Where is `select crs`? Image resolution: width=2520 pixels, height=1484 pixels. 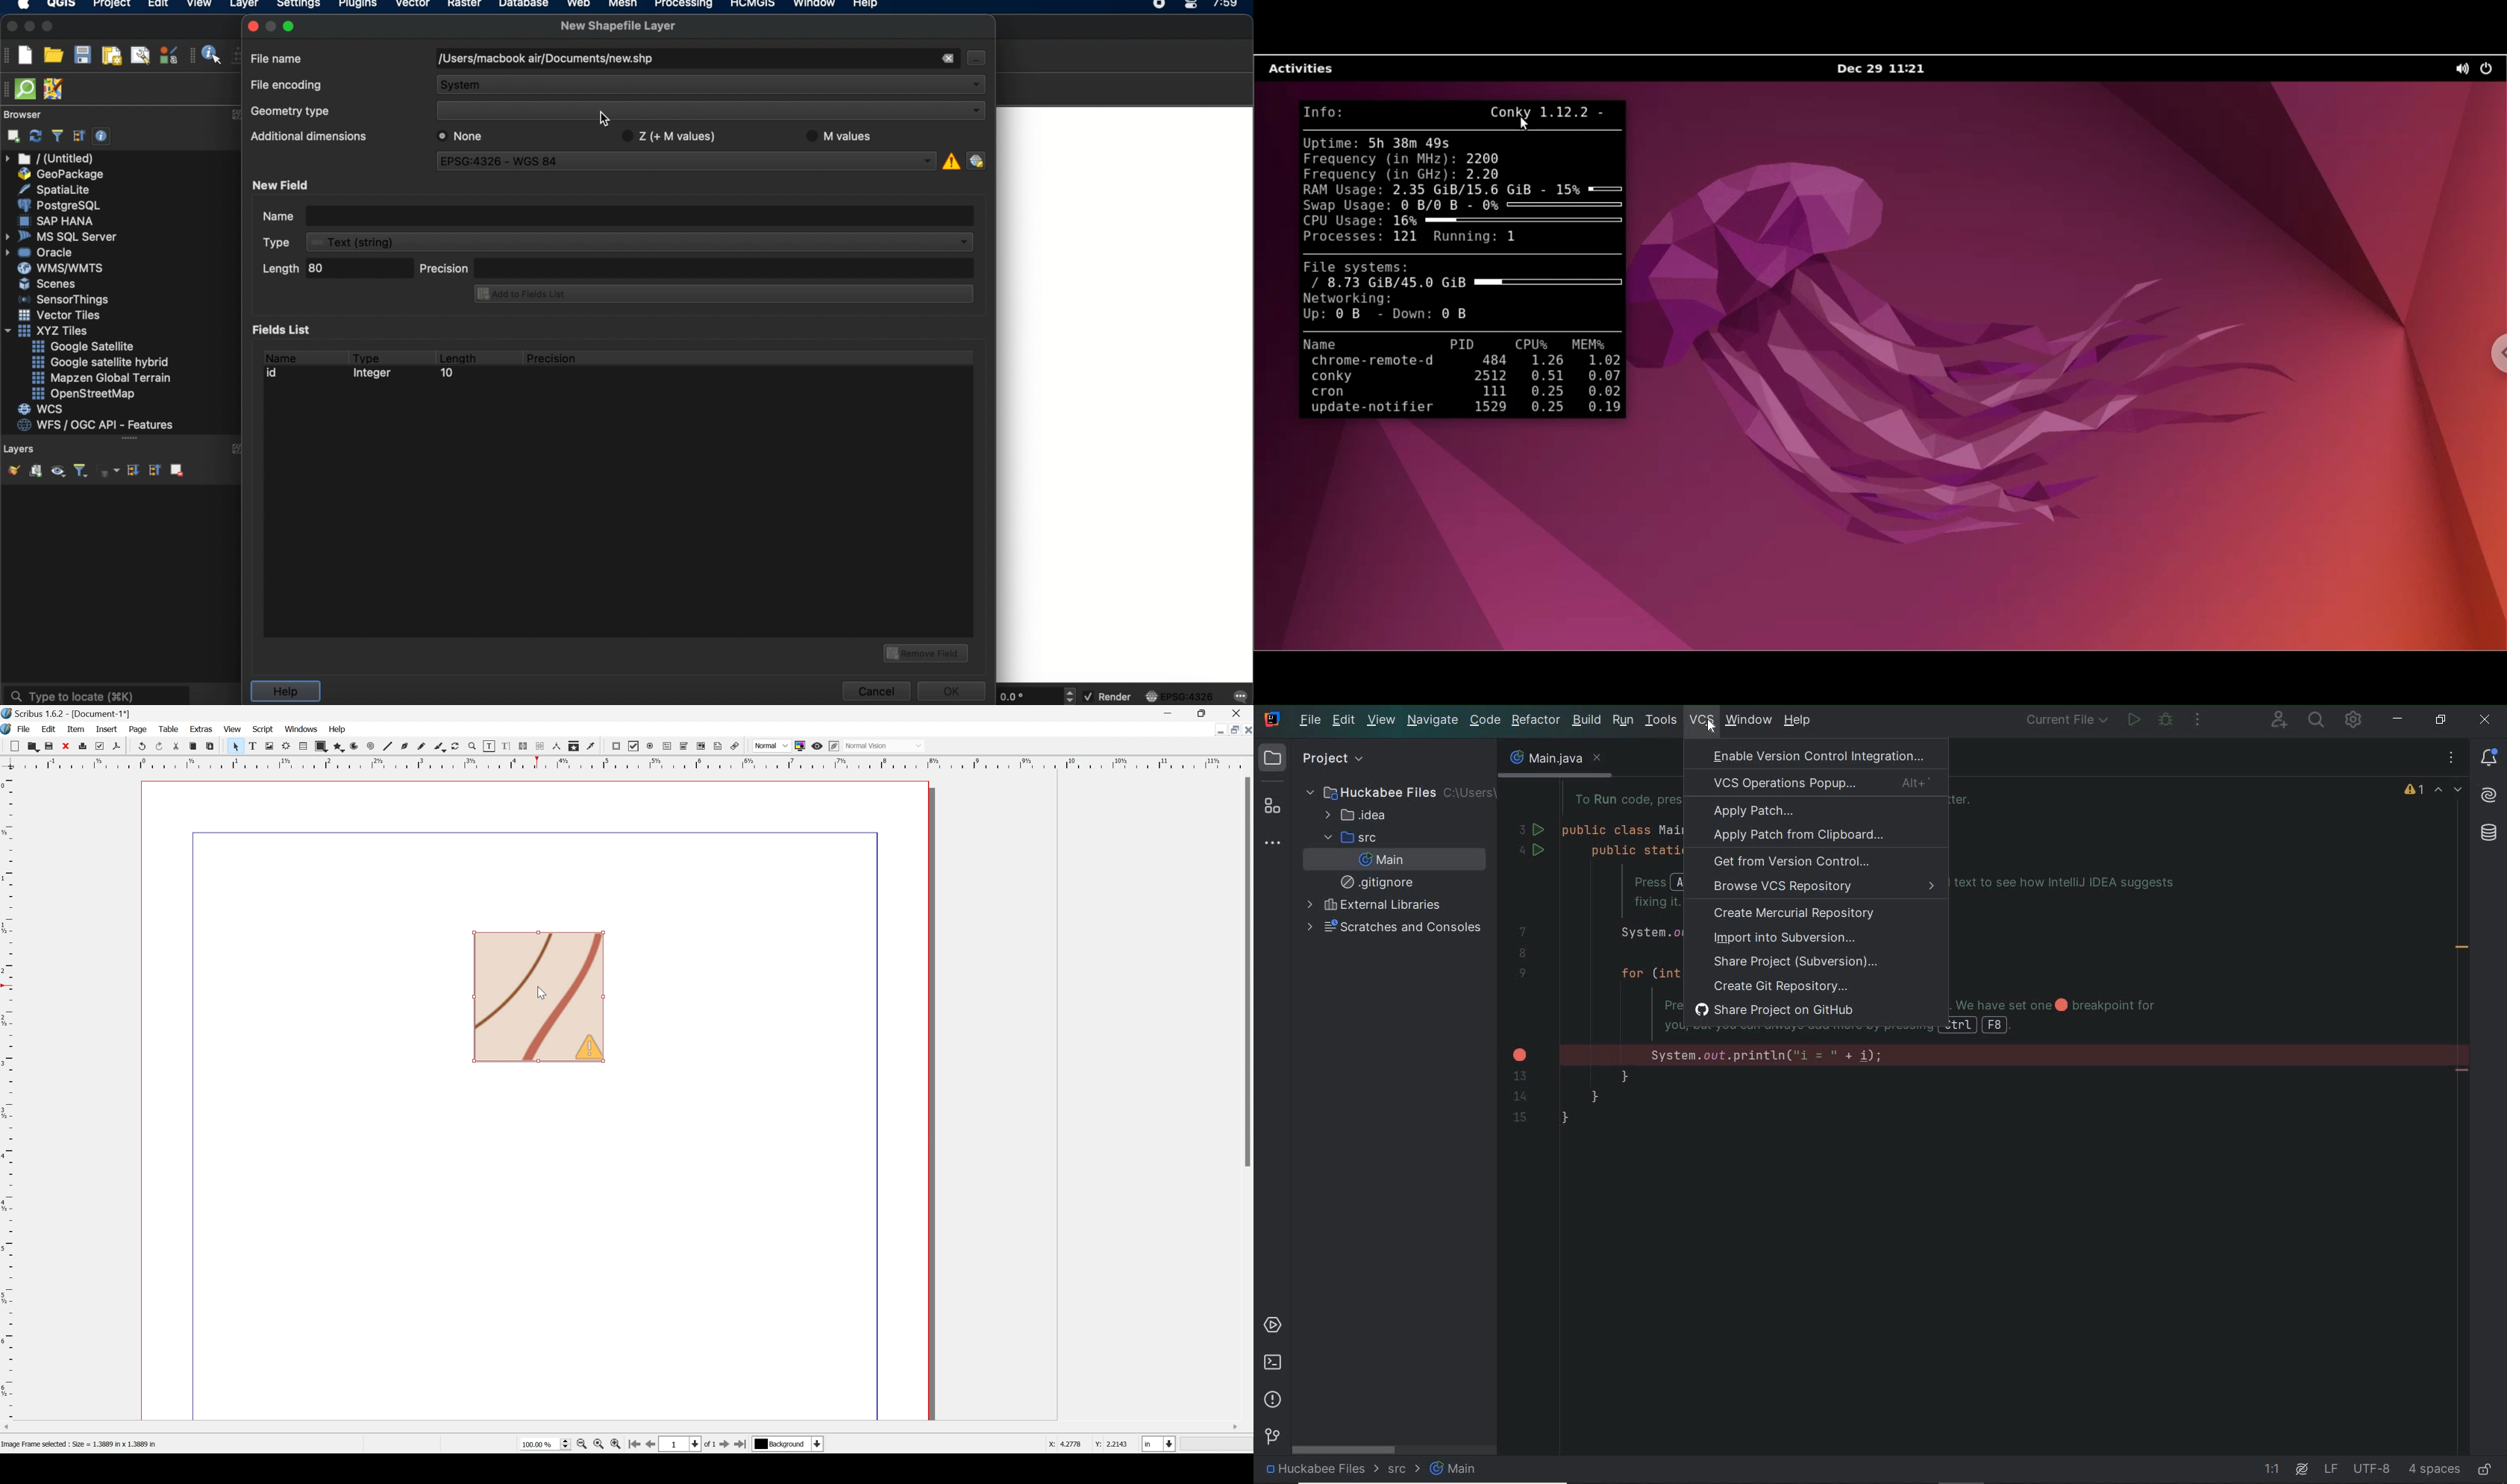
select crs is located at coordinates (976, 160).